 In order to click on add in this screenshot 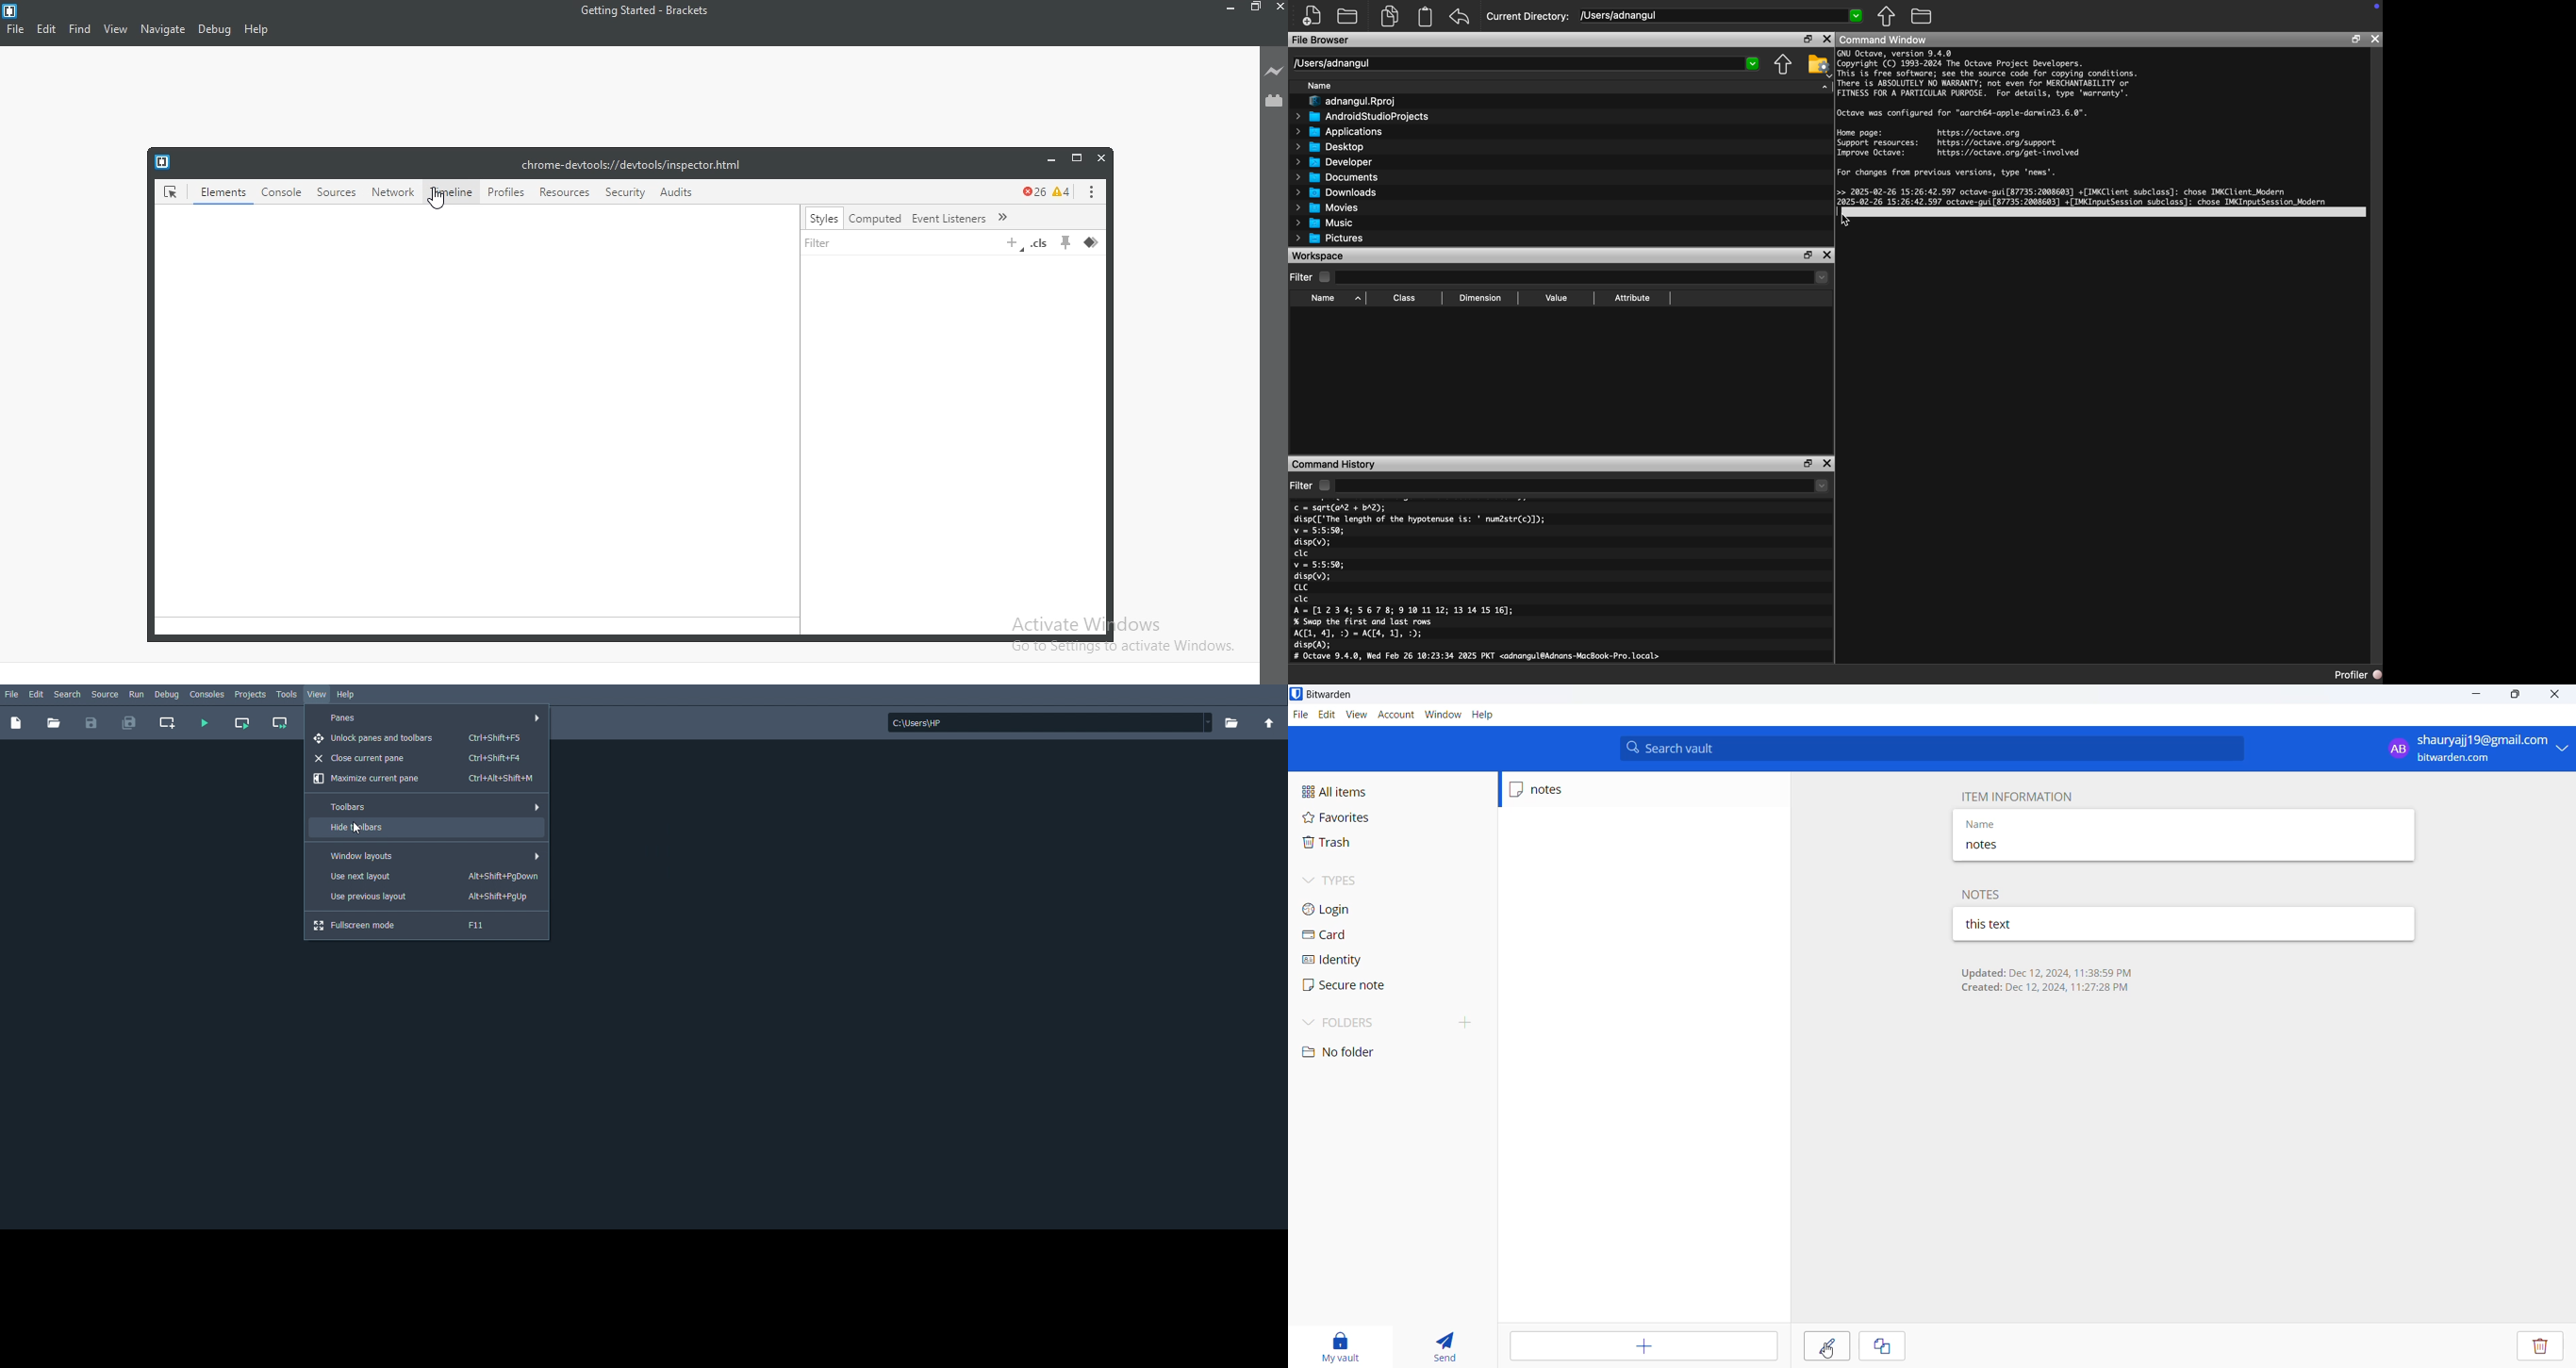, I will do `click(1646, 1347)`.